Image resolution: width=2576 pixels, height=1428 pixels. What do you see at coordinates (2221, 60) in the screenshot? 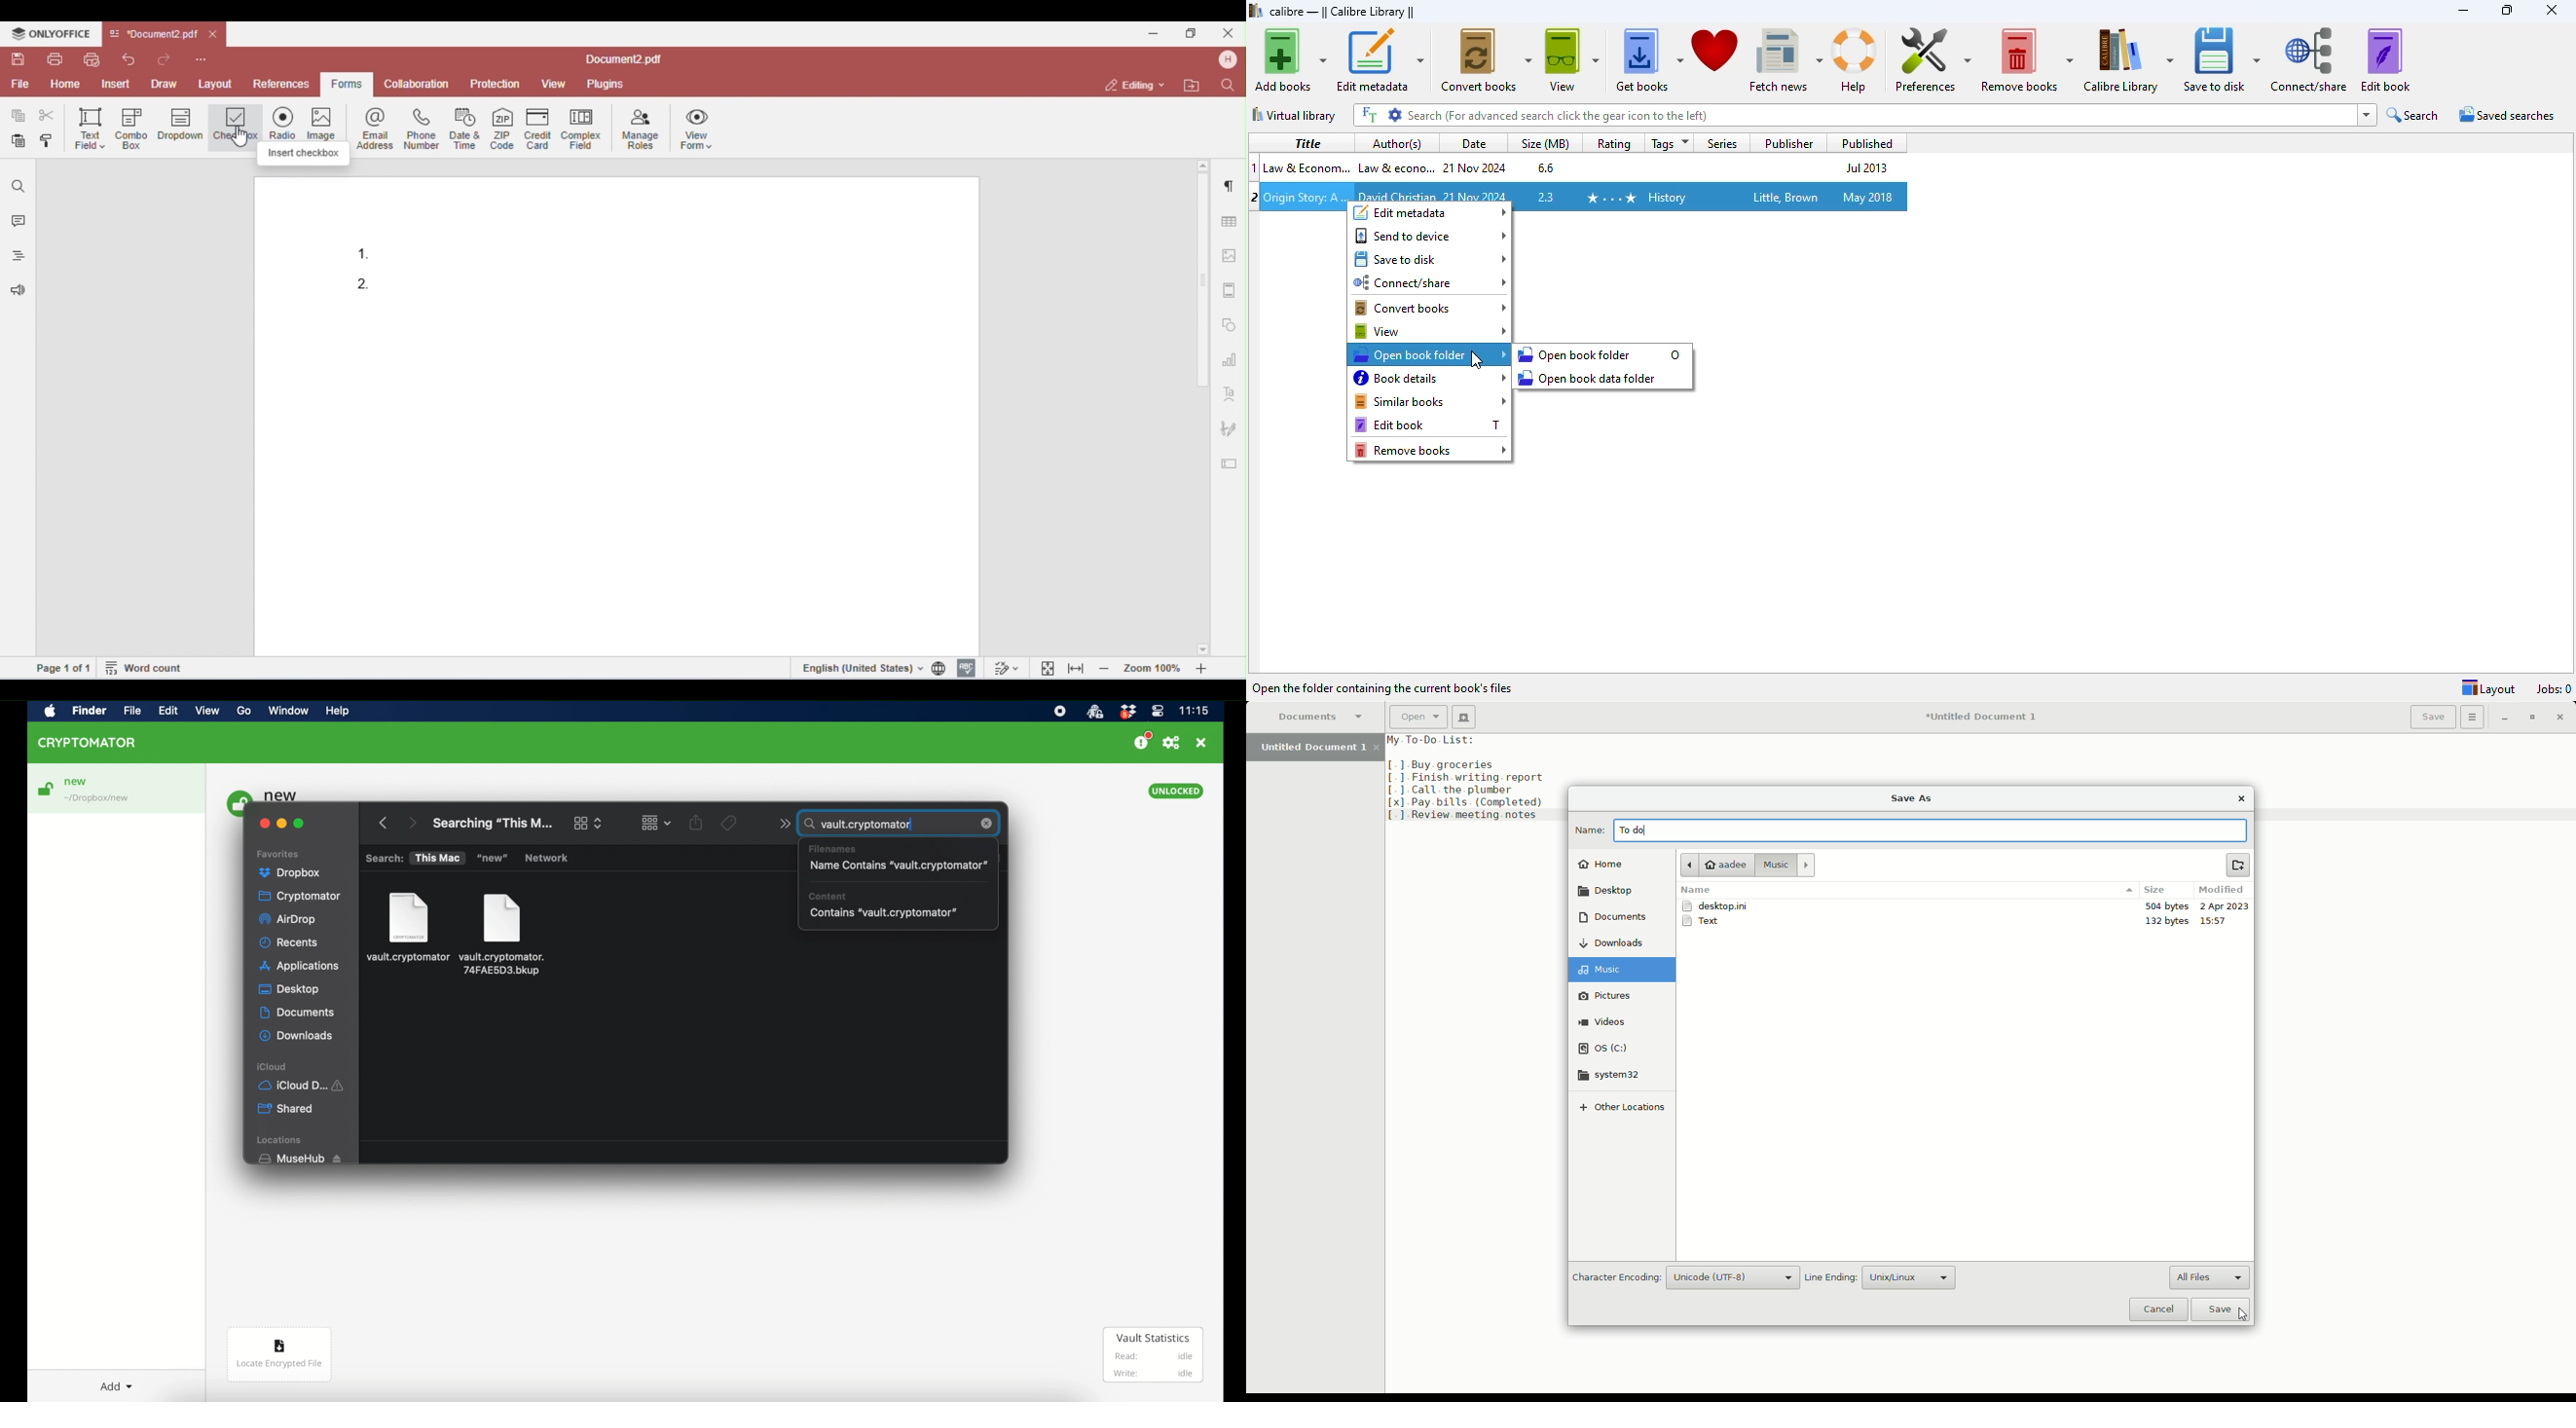
I see `save to disk` at bounding box center [2221, 60].